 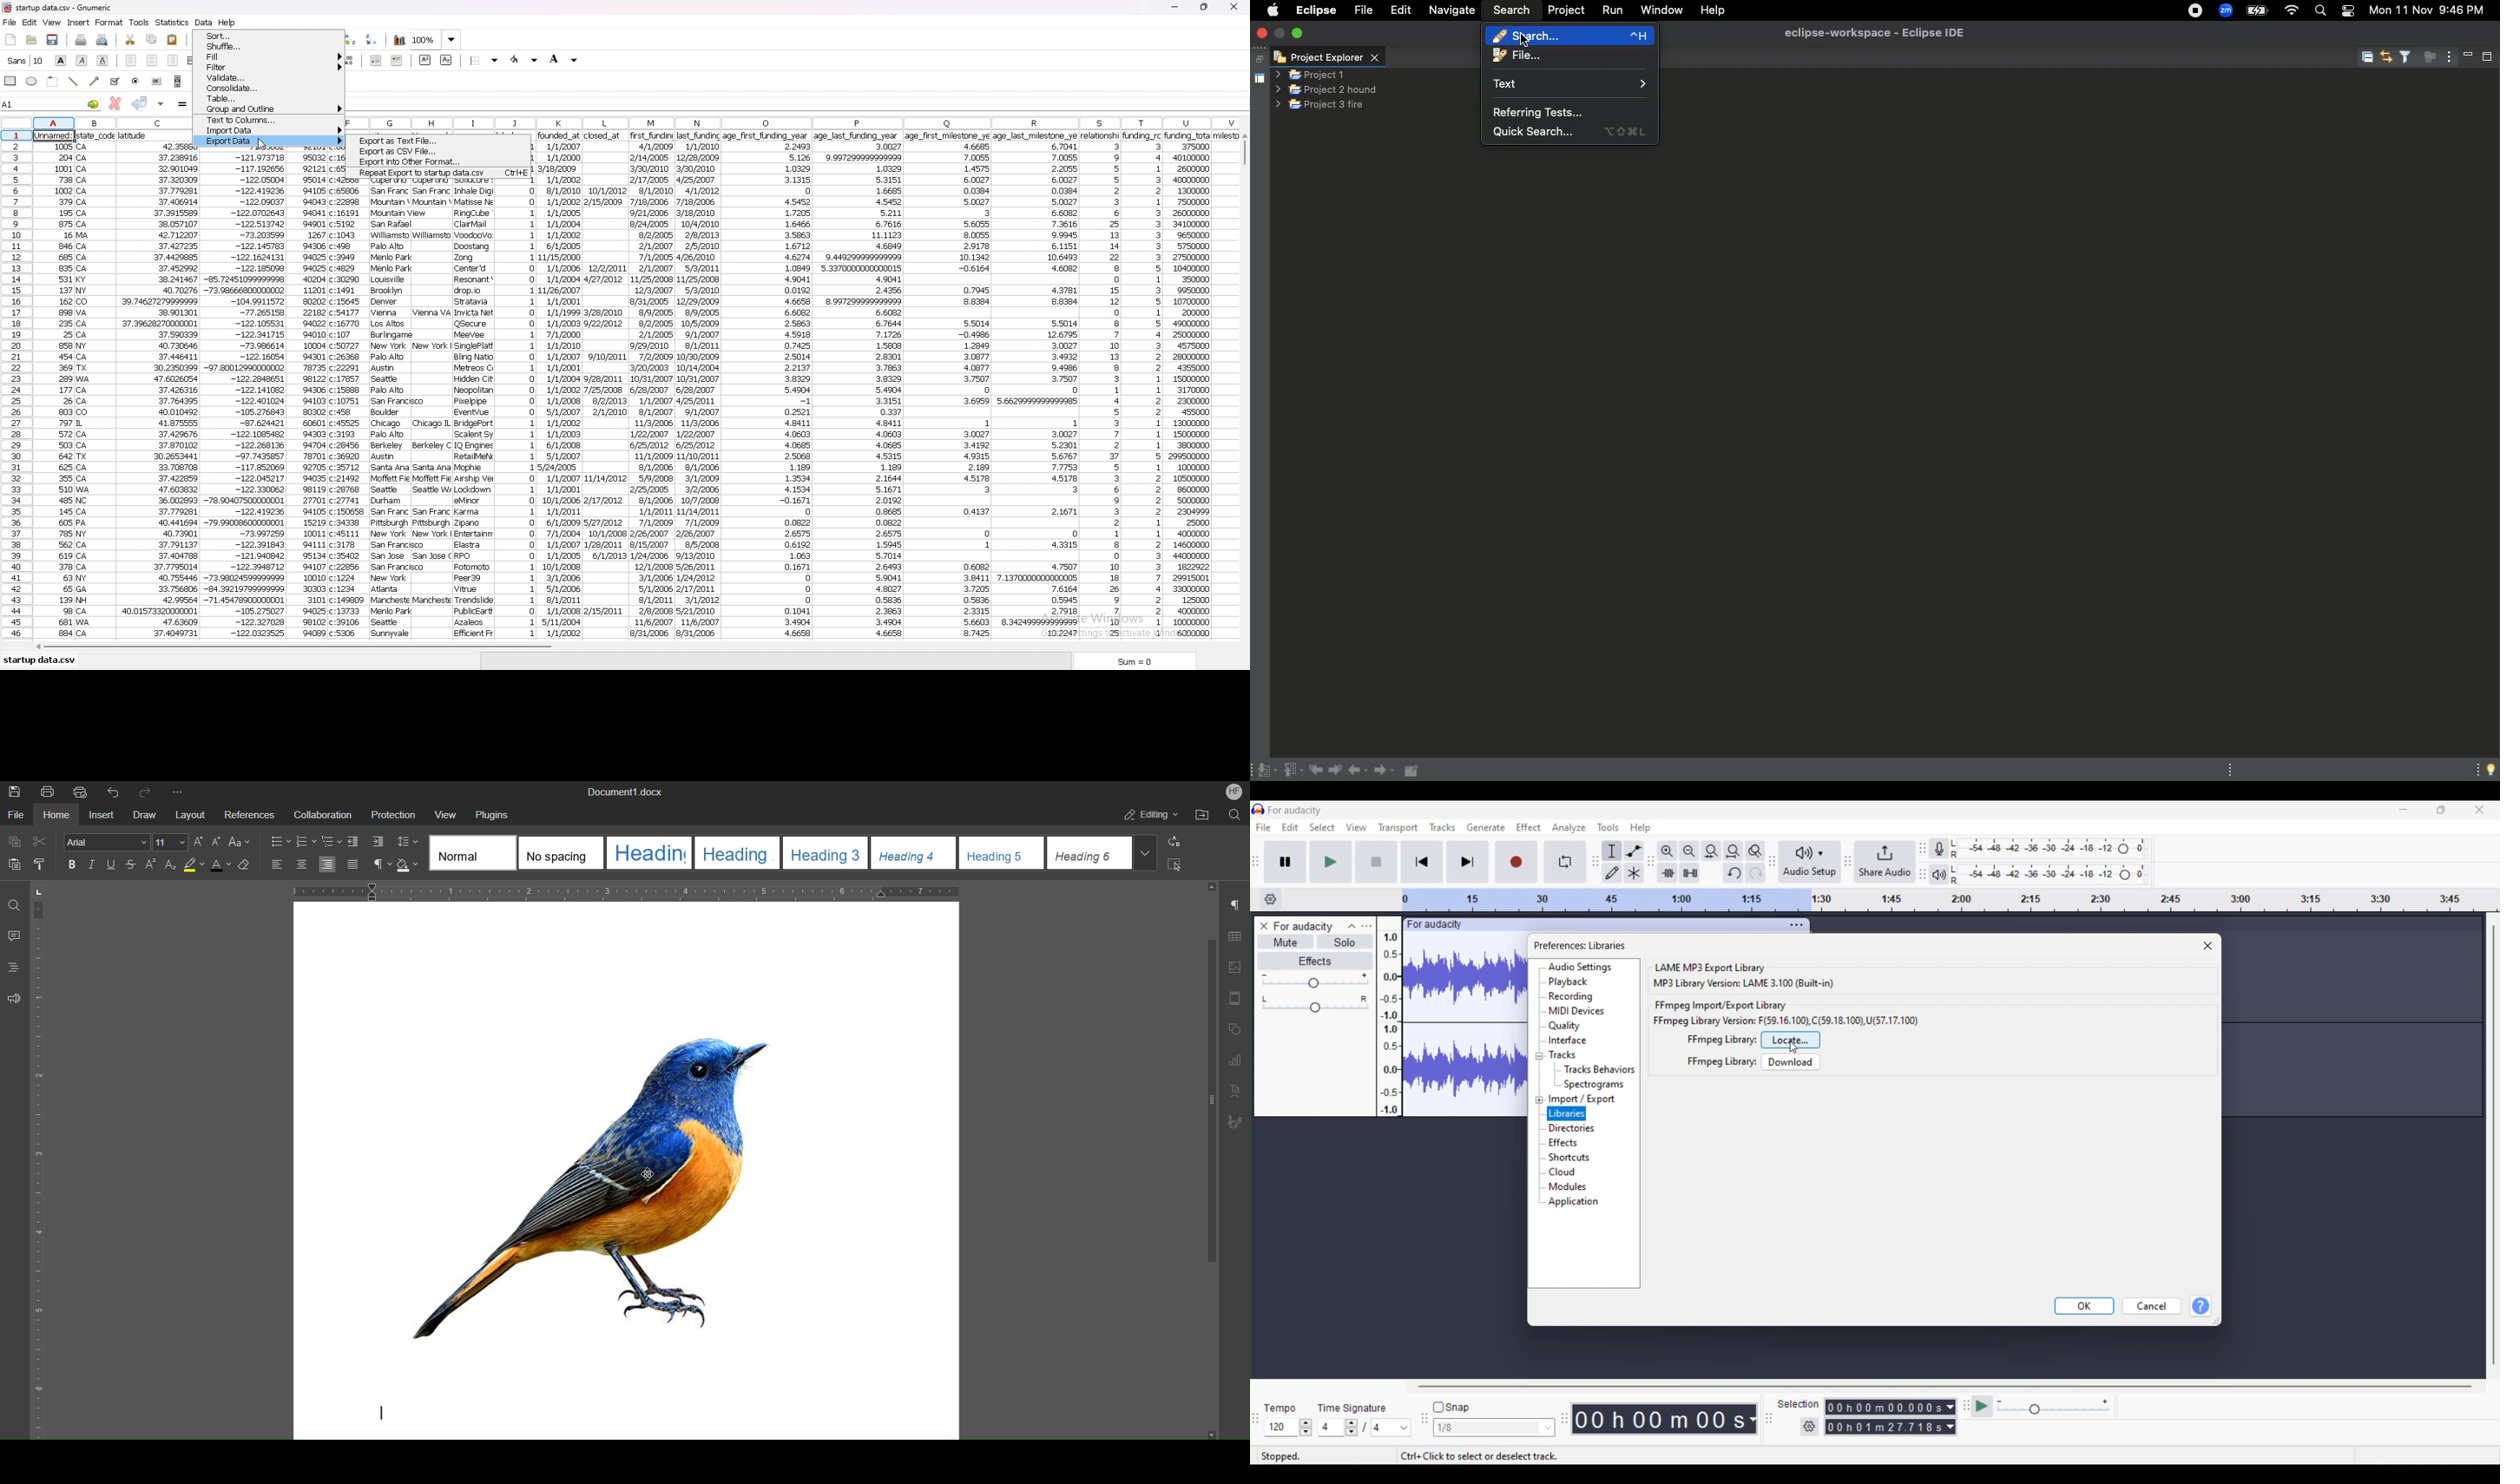 I want to click on Solo, so click(x=1345, y=941).